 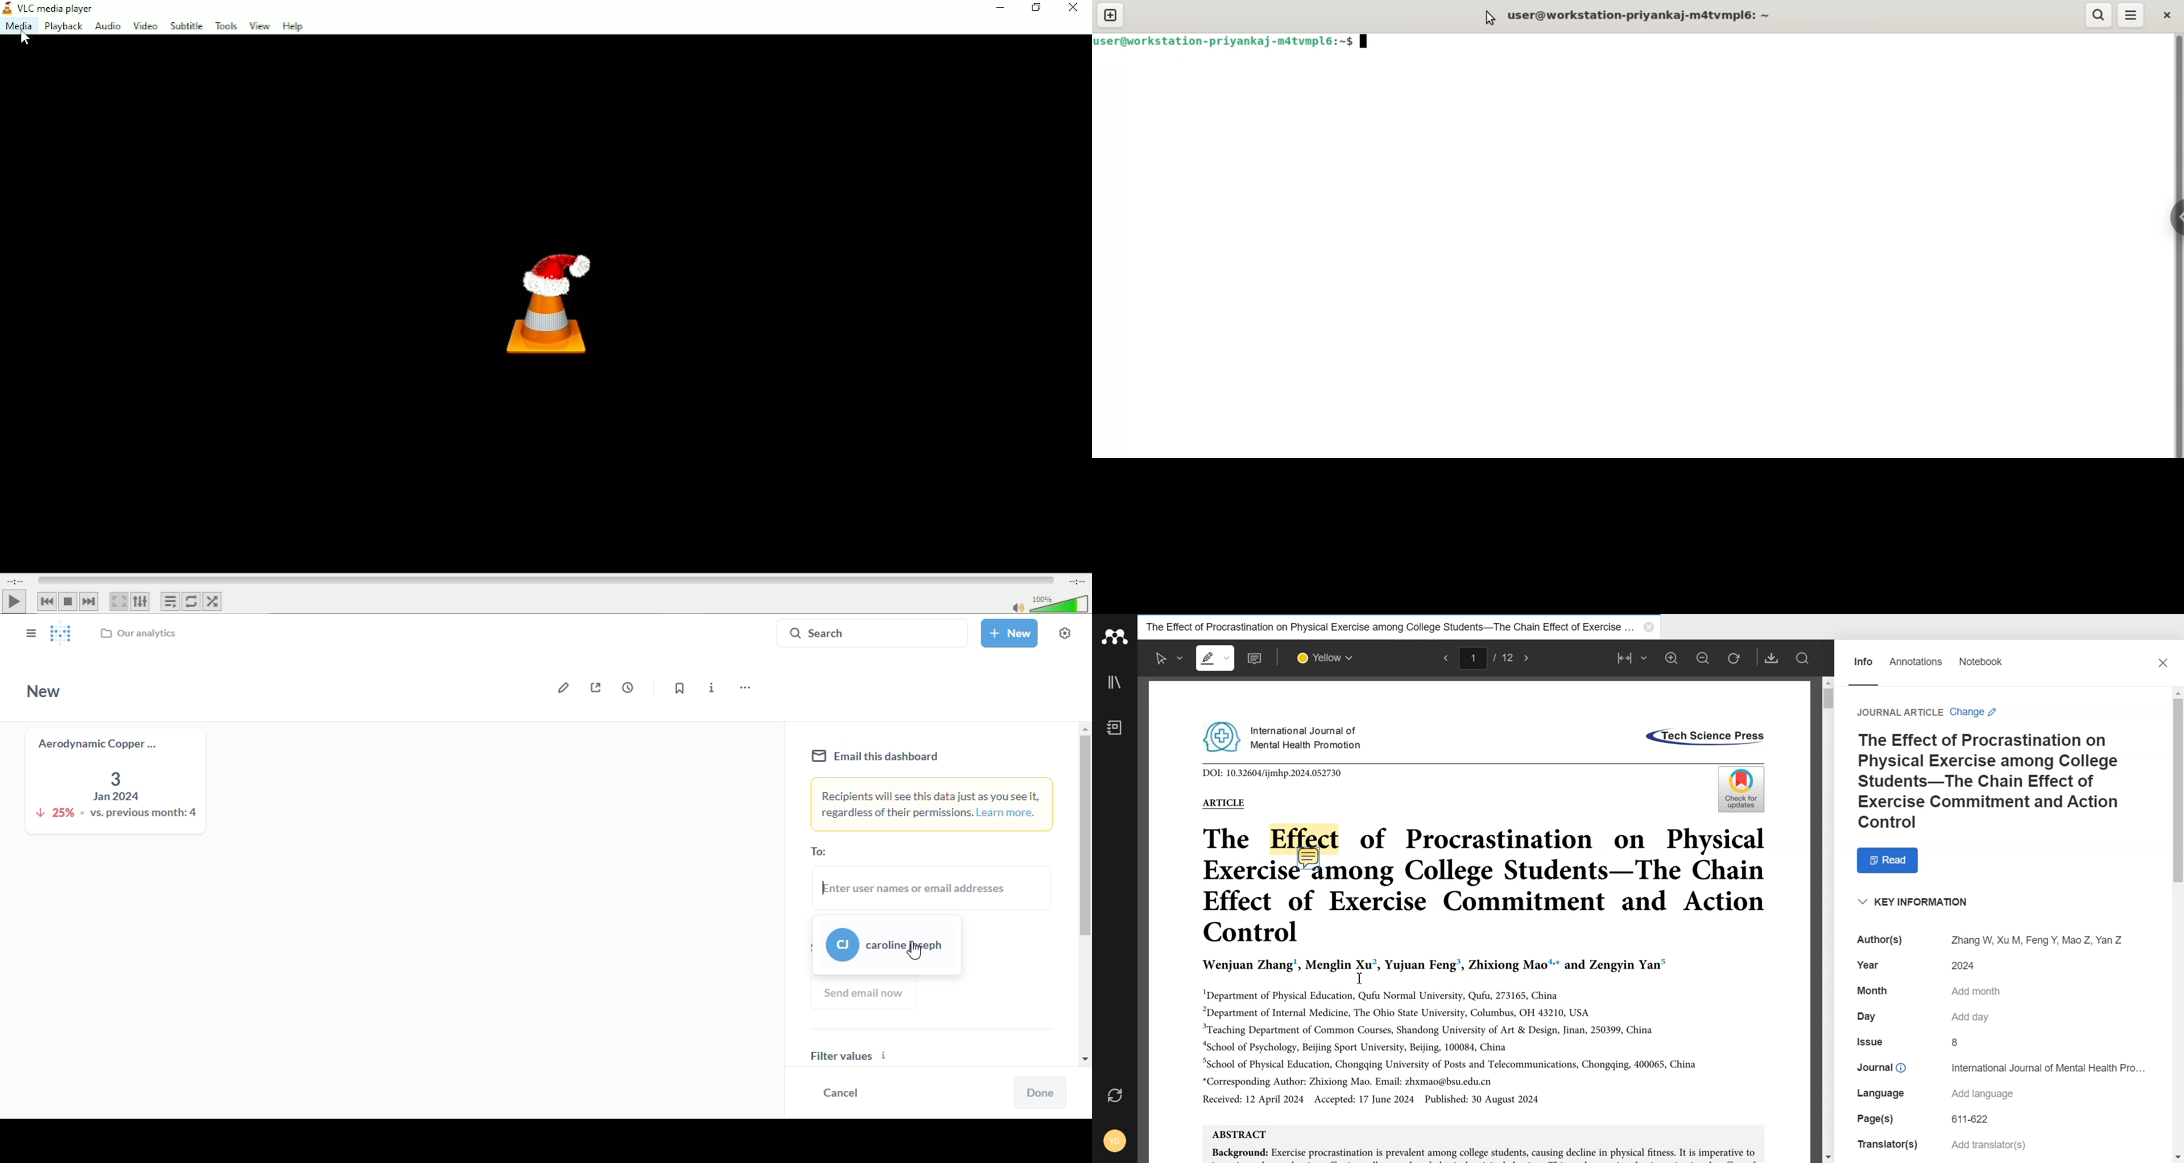 I want to click on Author(s) Zhang W, Xu M, Feng Y, Mao Z, Yan Z, so click(x=1984, y=940).